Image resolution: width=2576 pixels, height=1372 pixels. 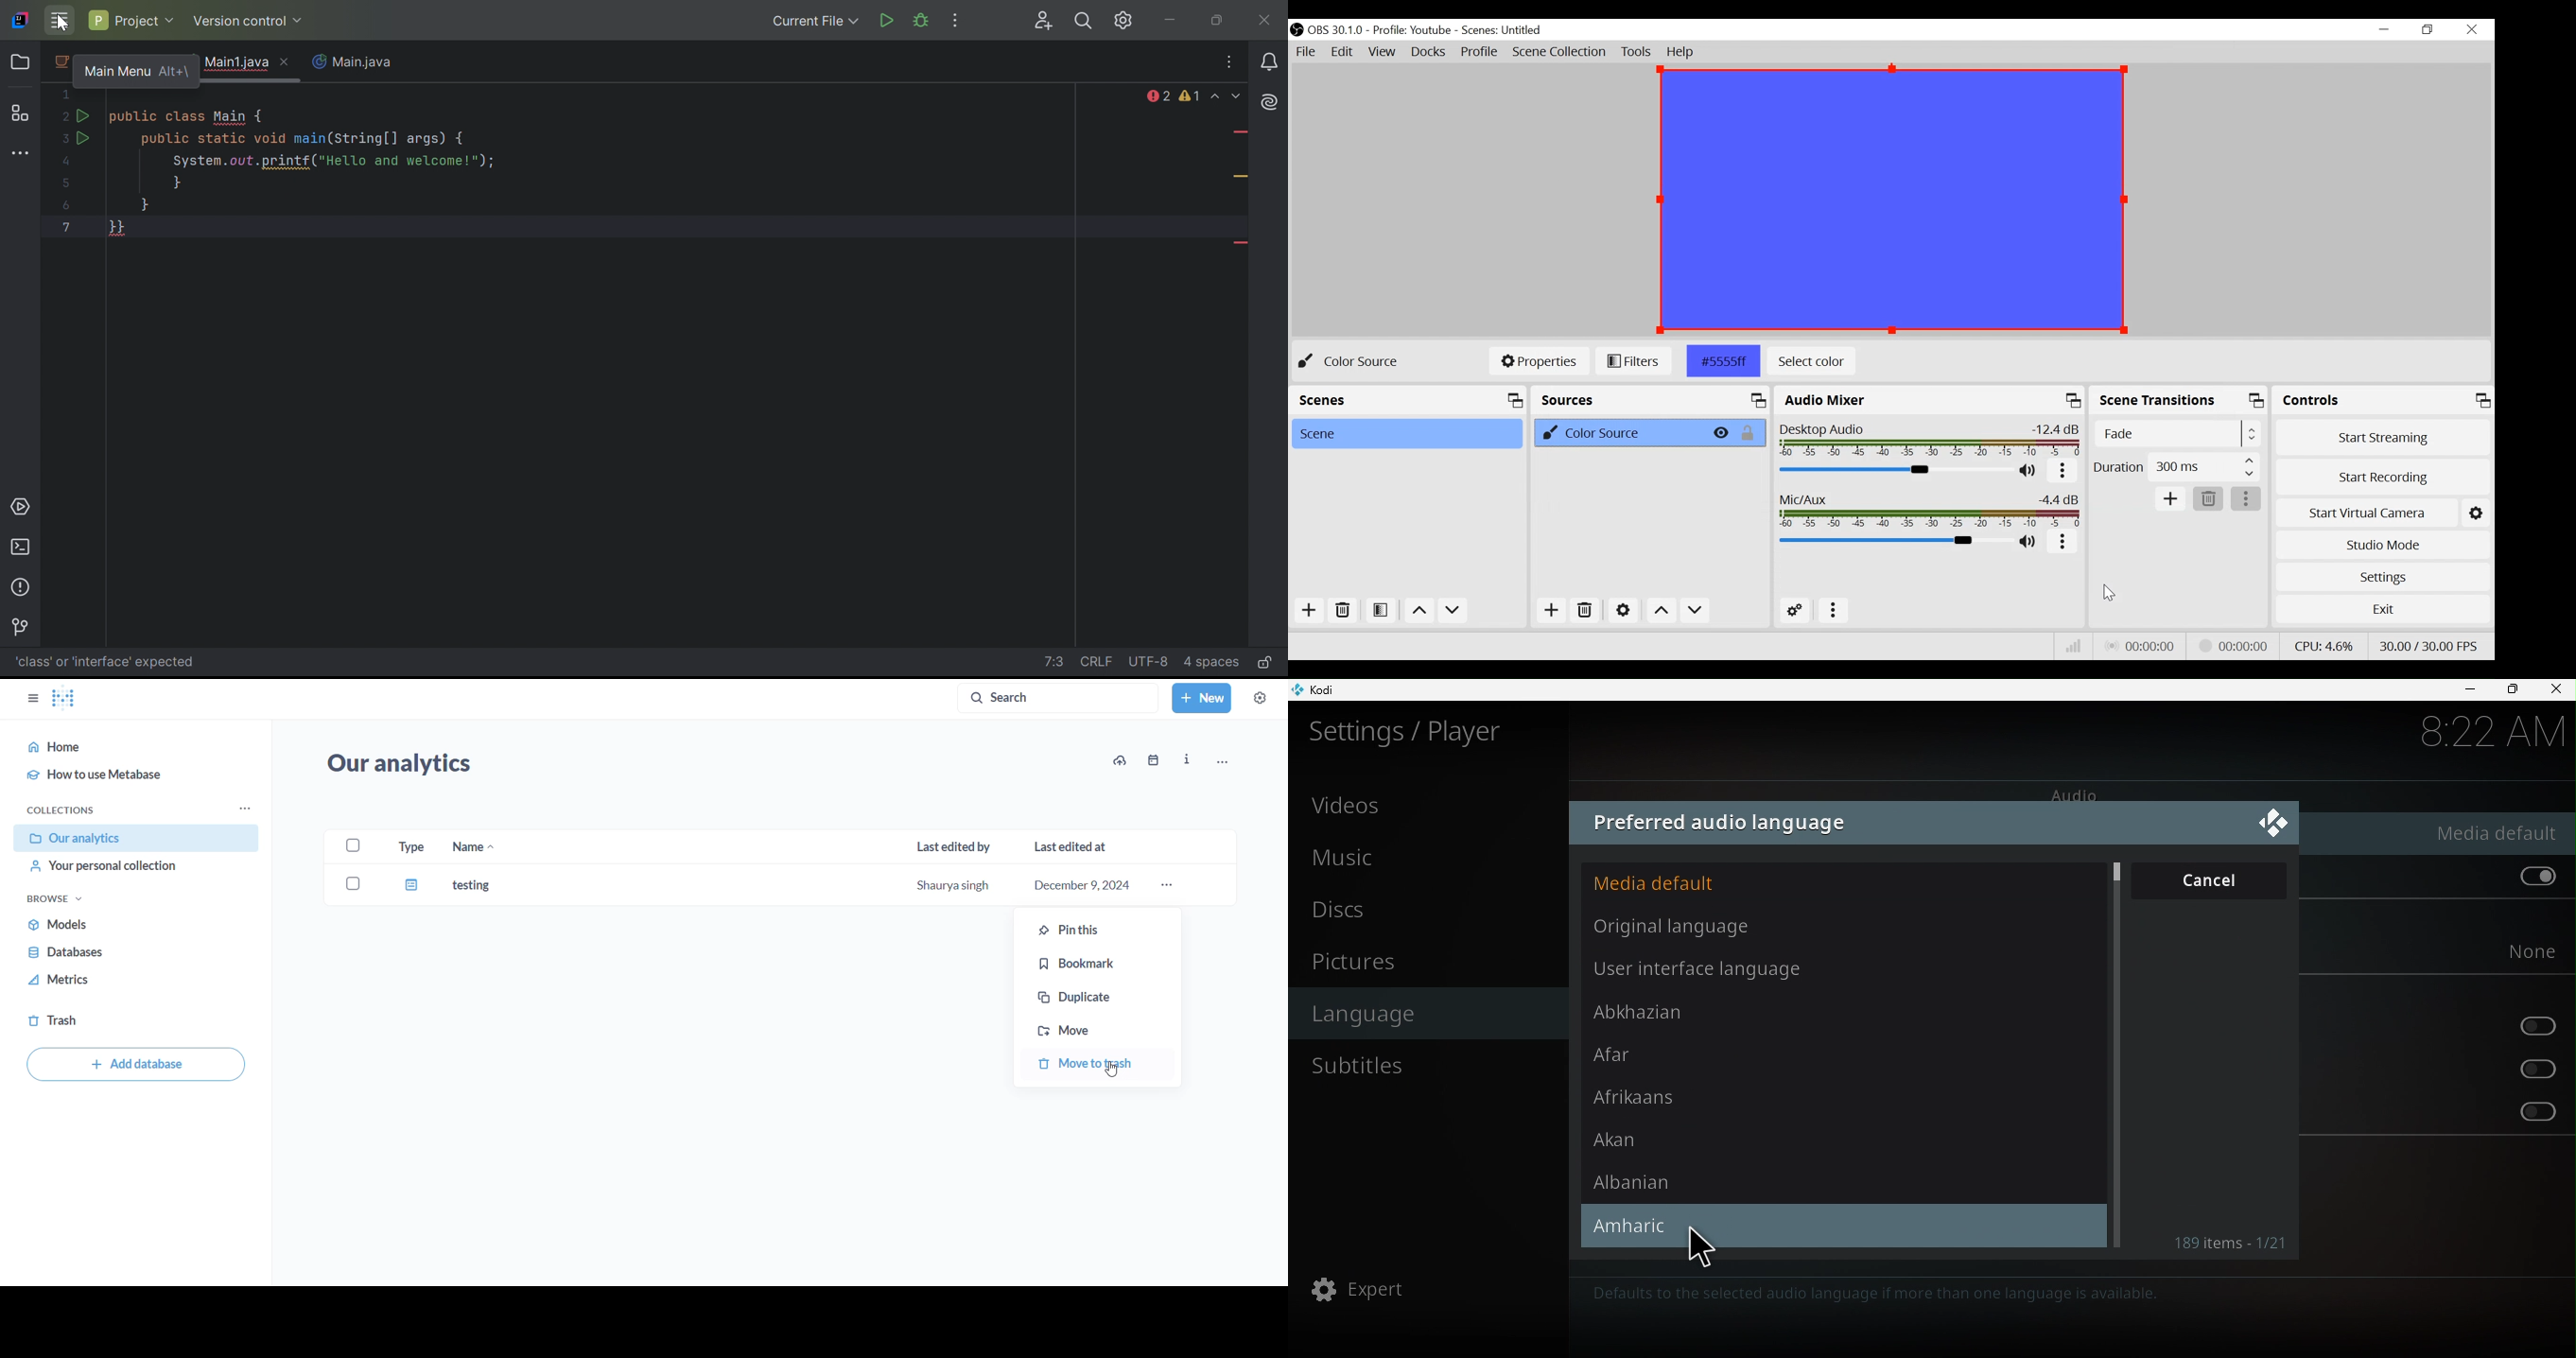 I want to click on Pictures, so click(x=1427, y=964).